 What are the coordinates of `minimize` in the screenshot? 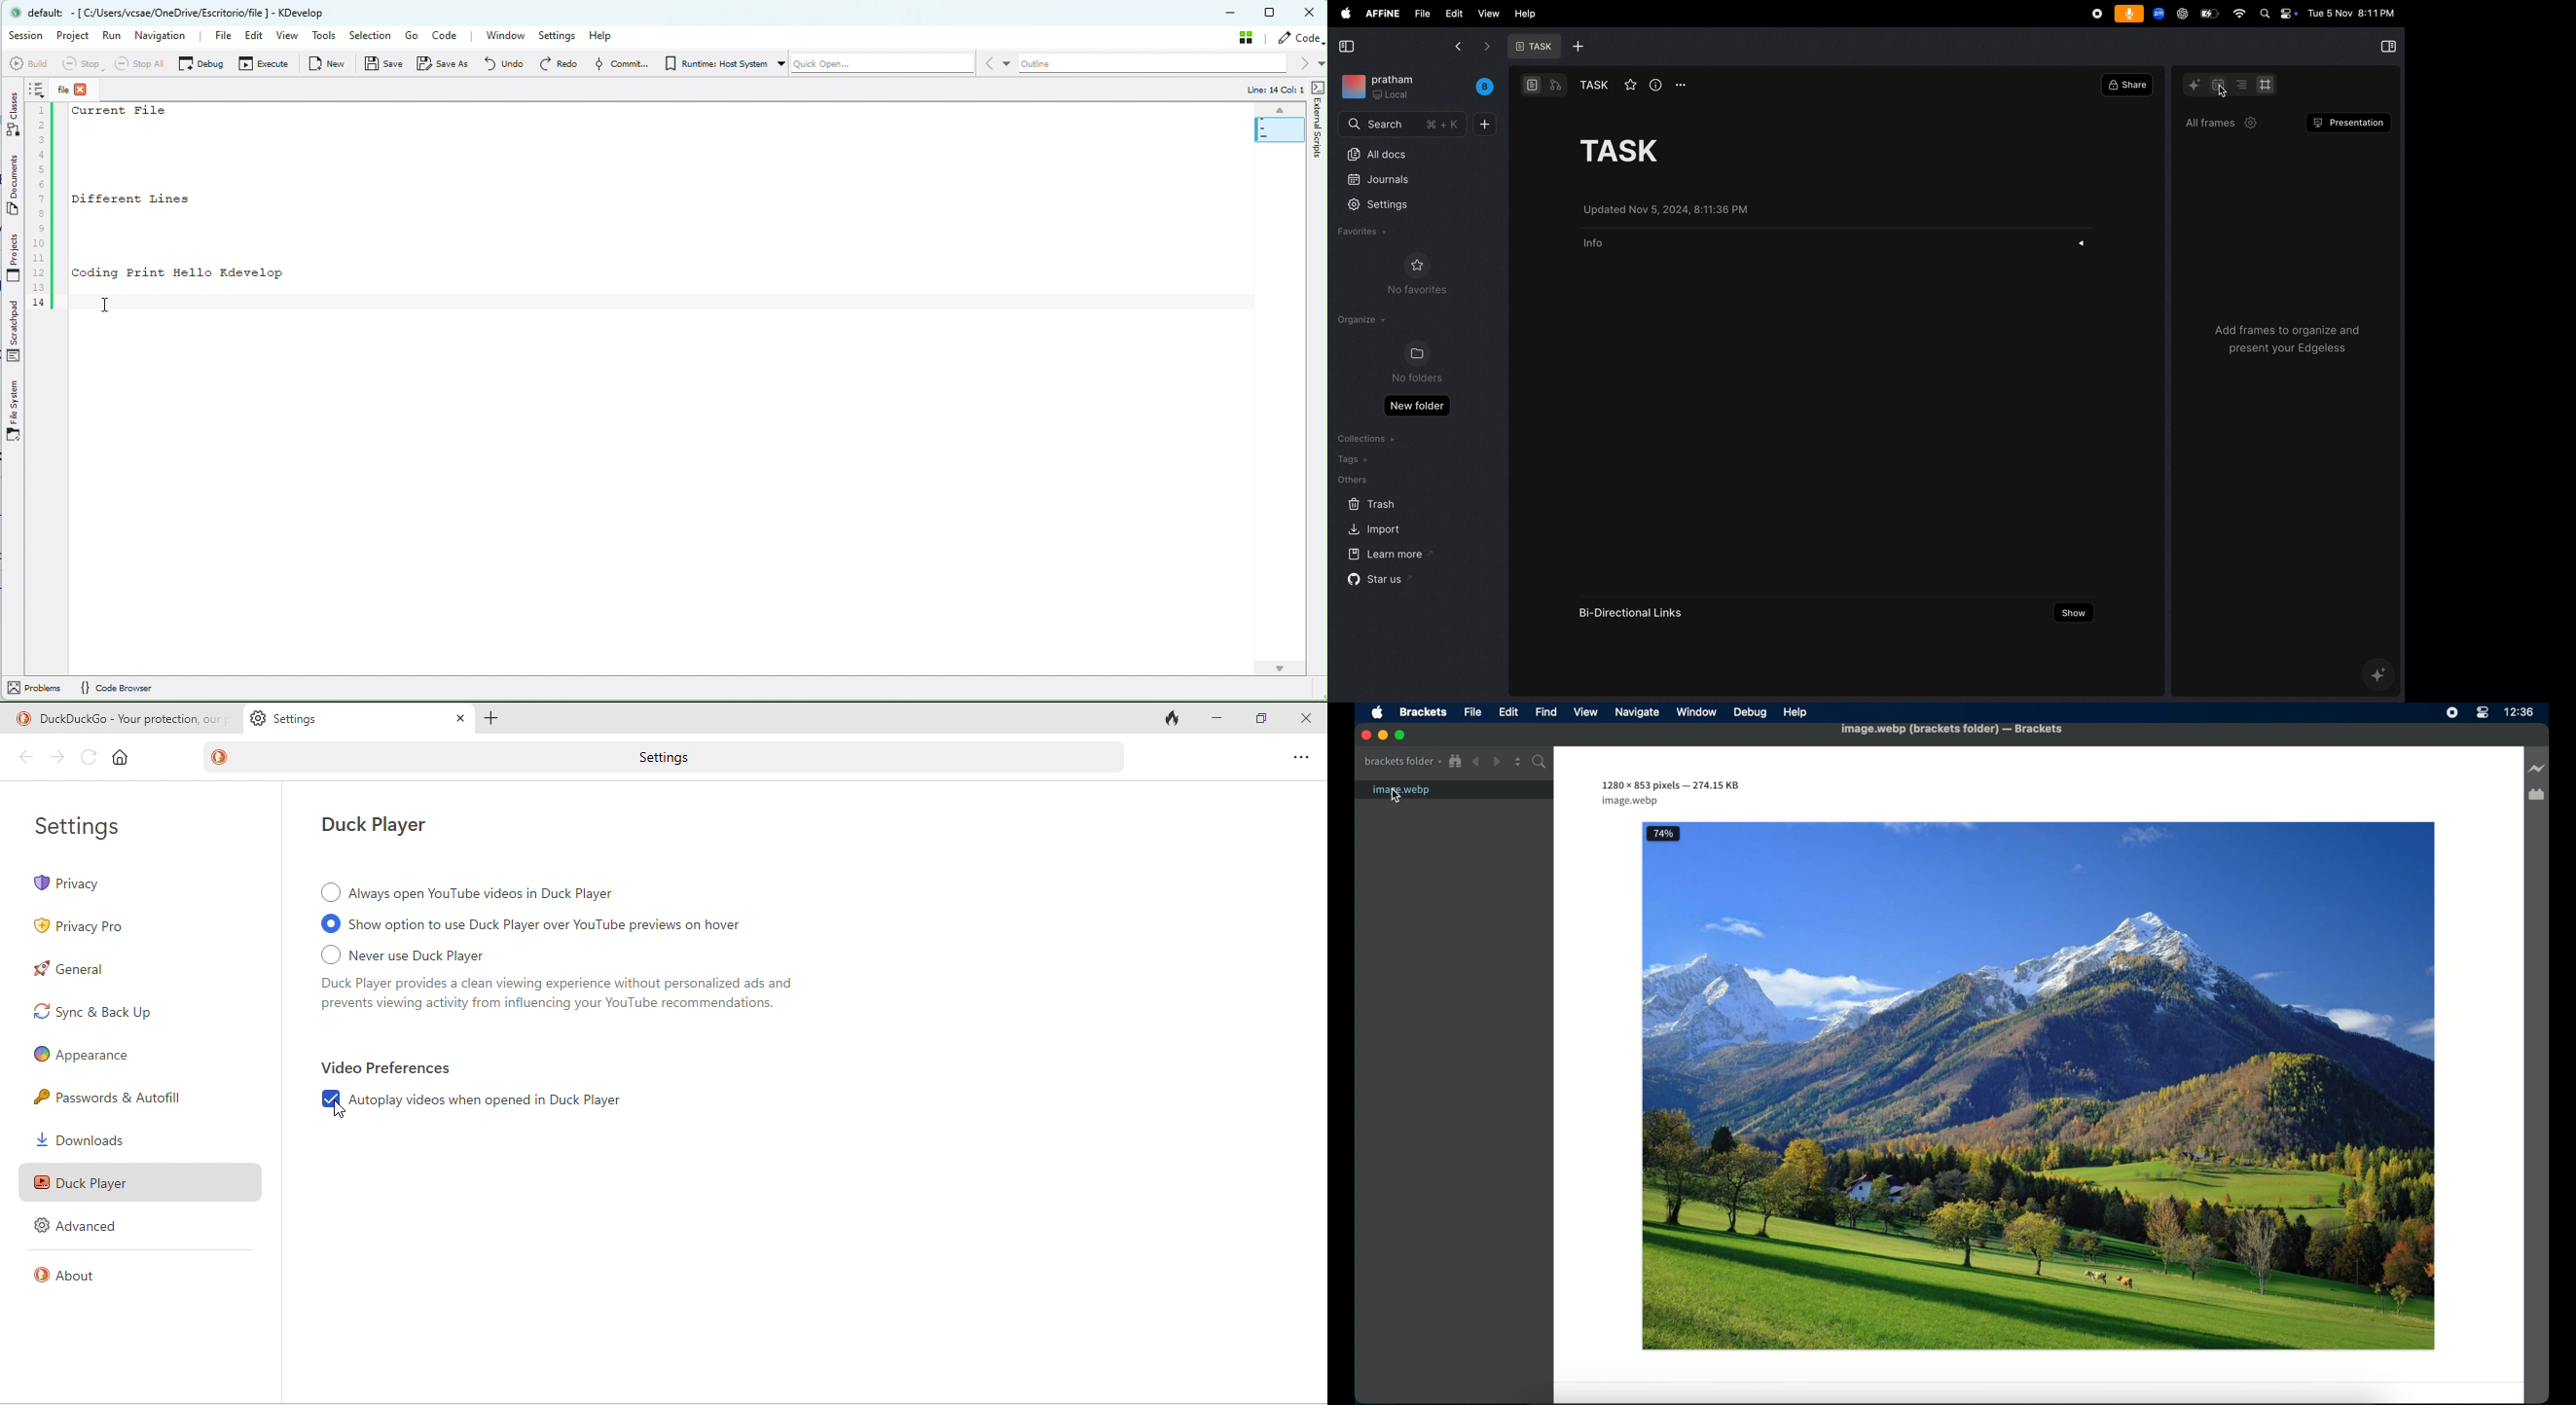 It's located at (1219, 719).